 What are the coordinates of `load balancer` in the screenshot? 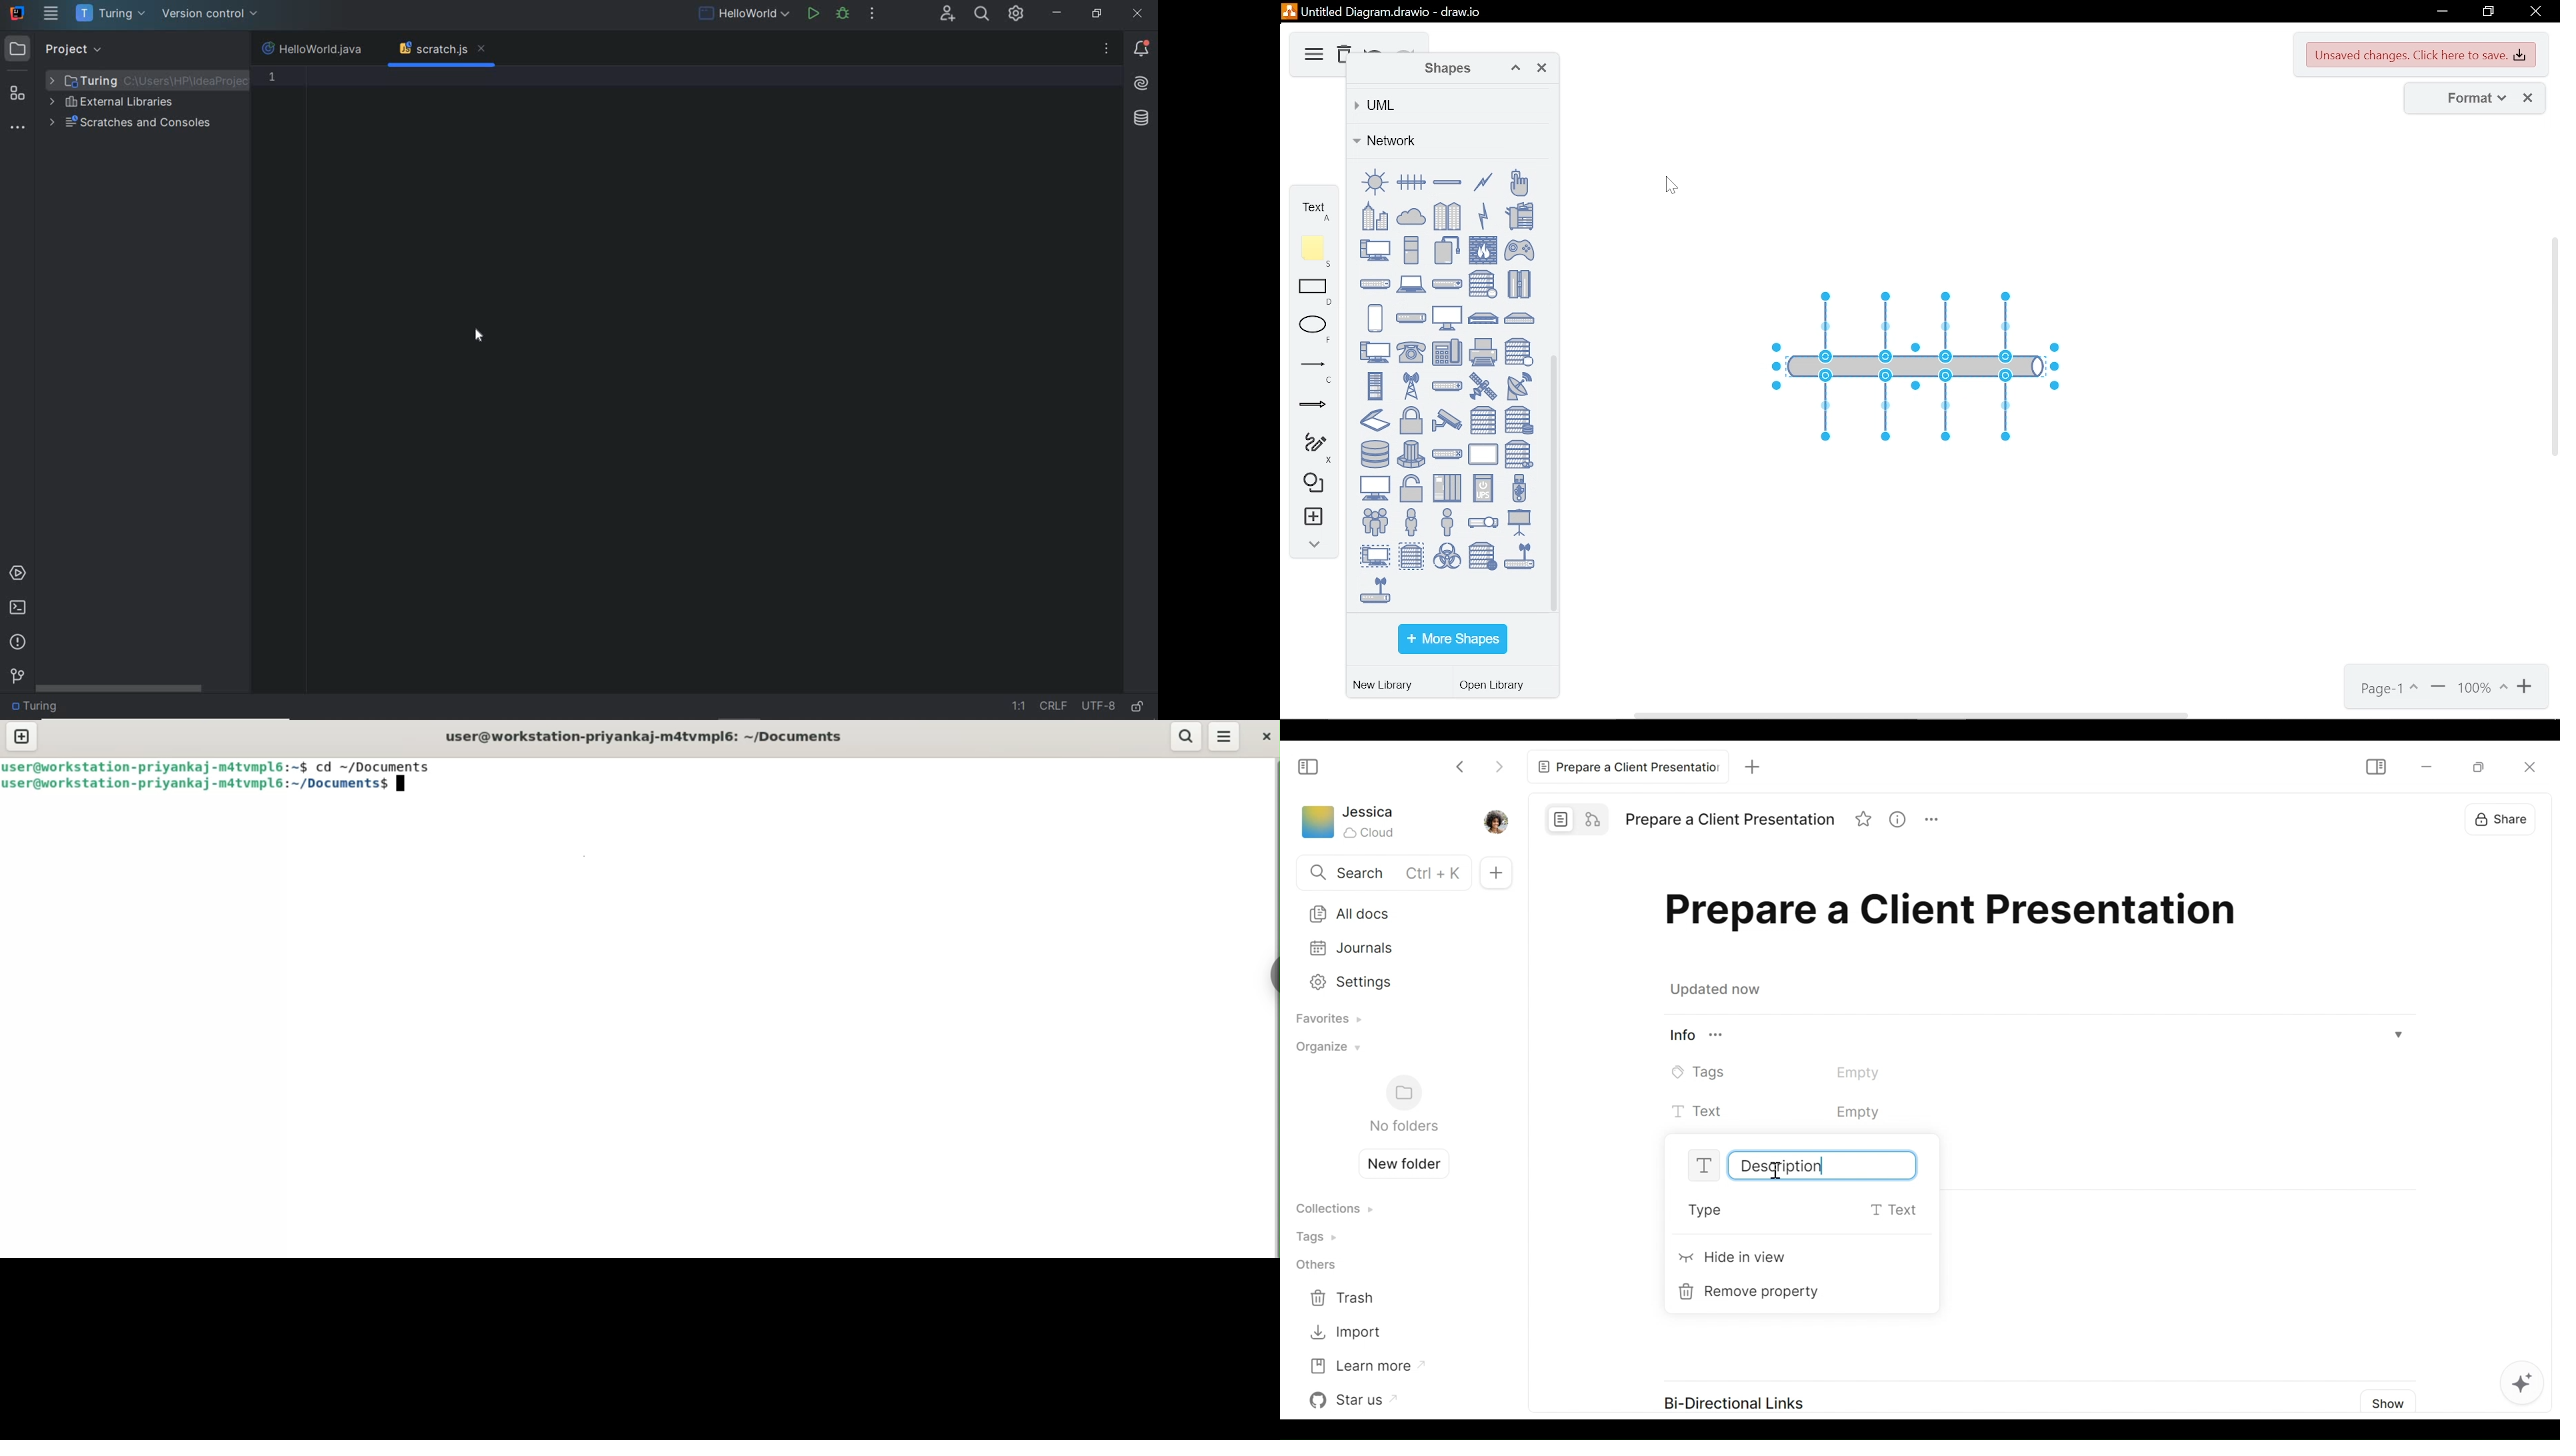 It's located at (1447, 283).